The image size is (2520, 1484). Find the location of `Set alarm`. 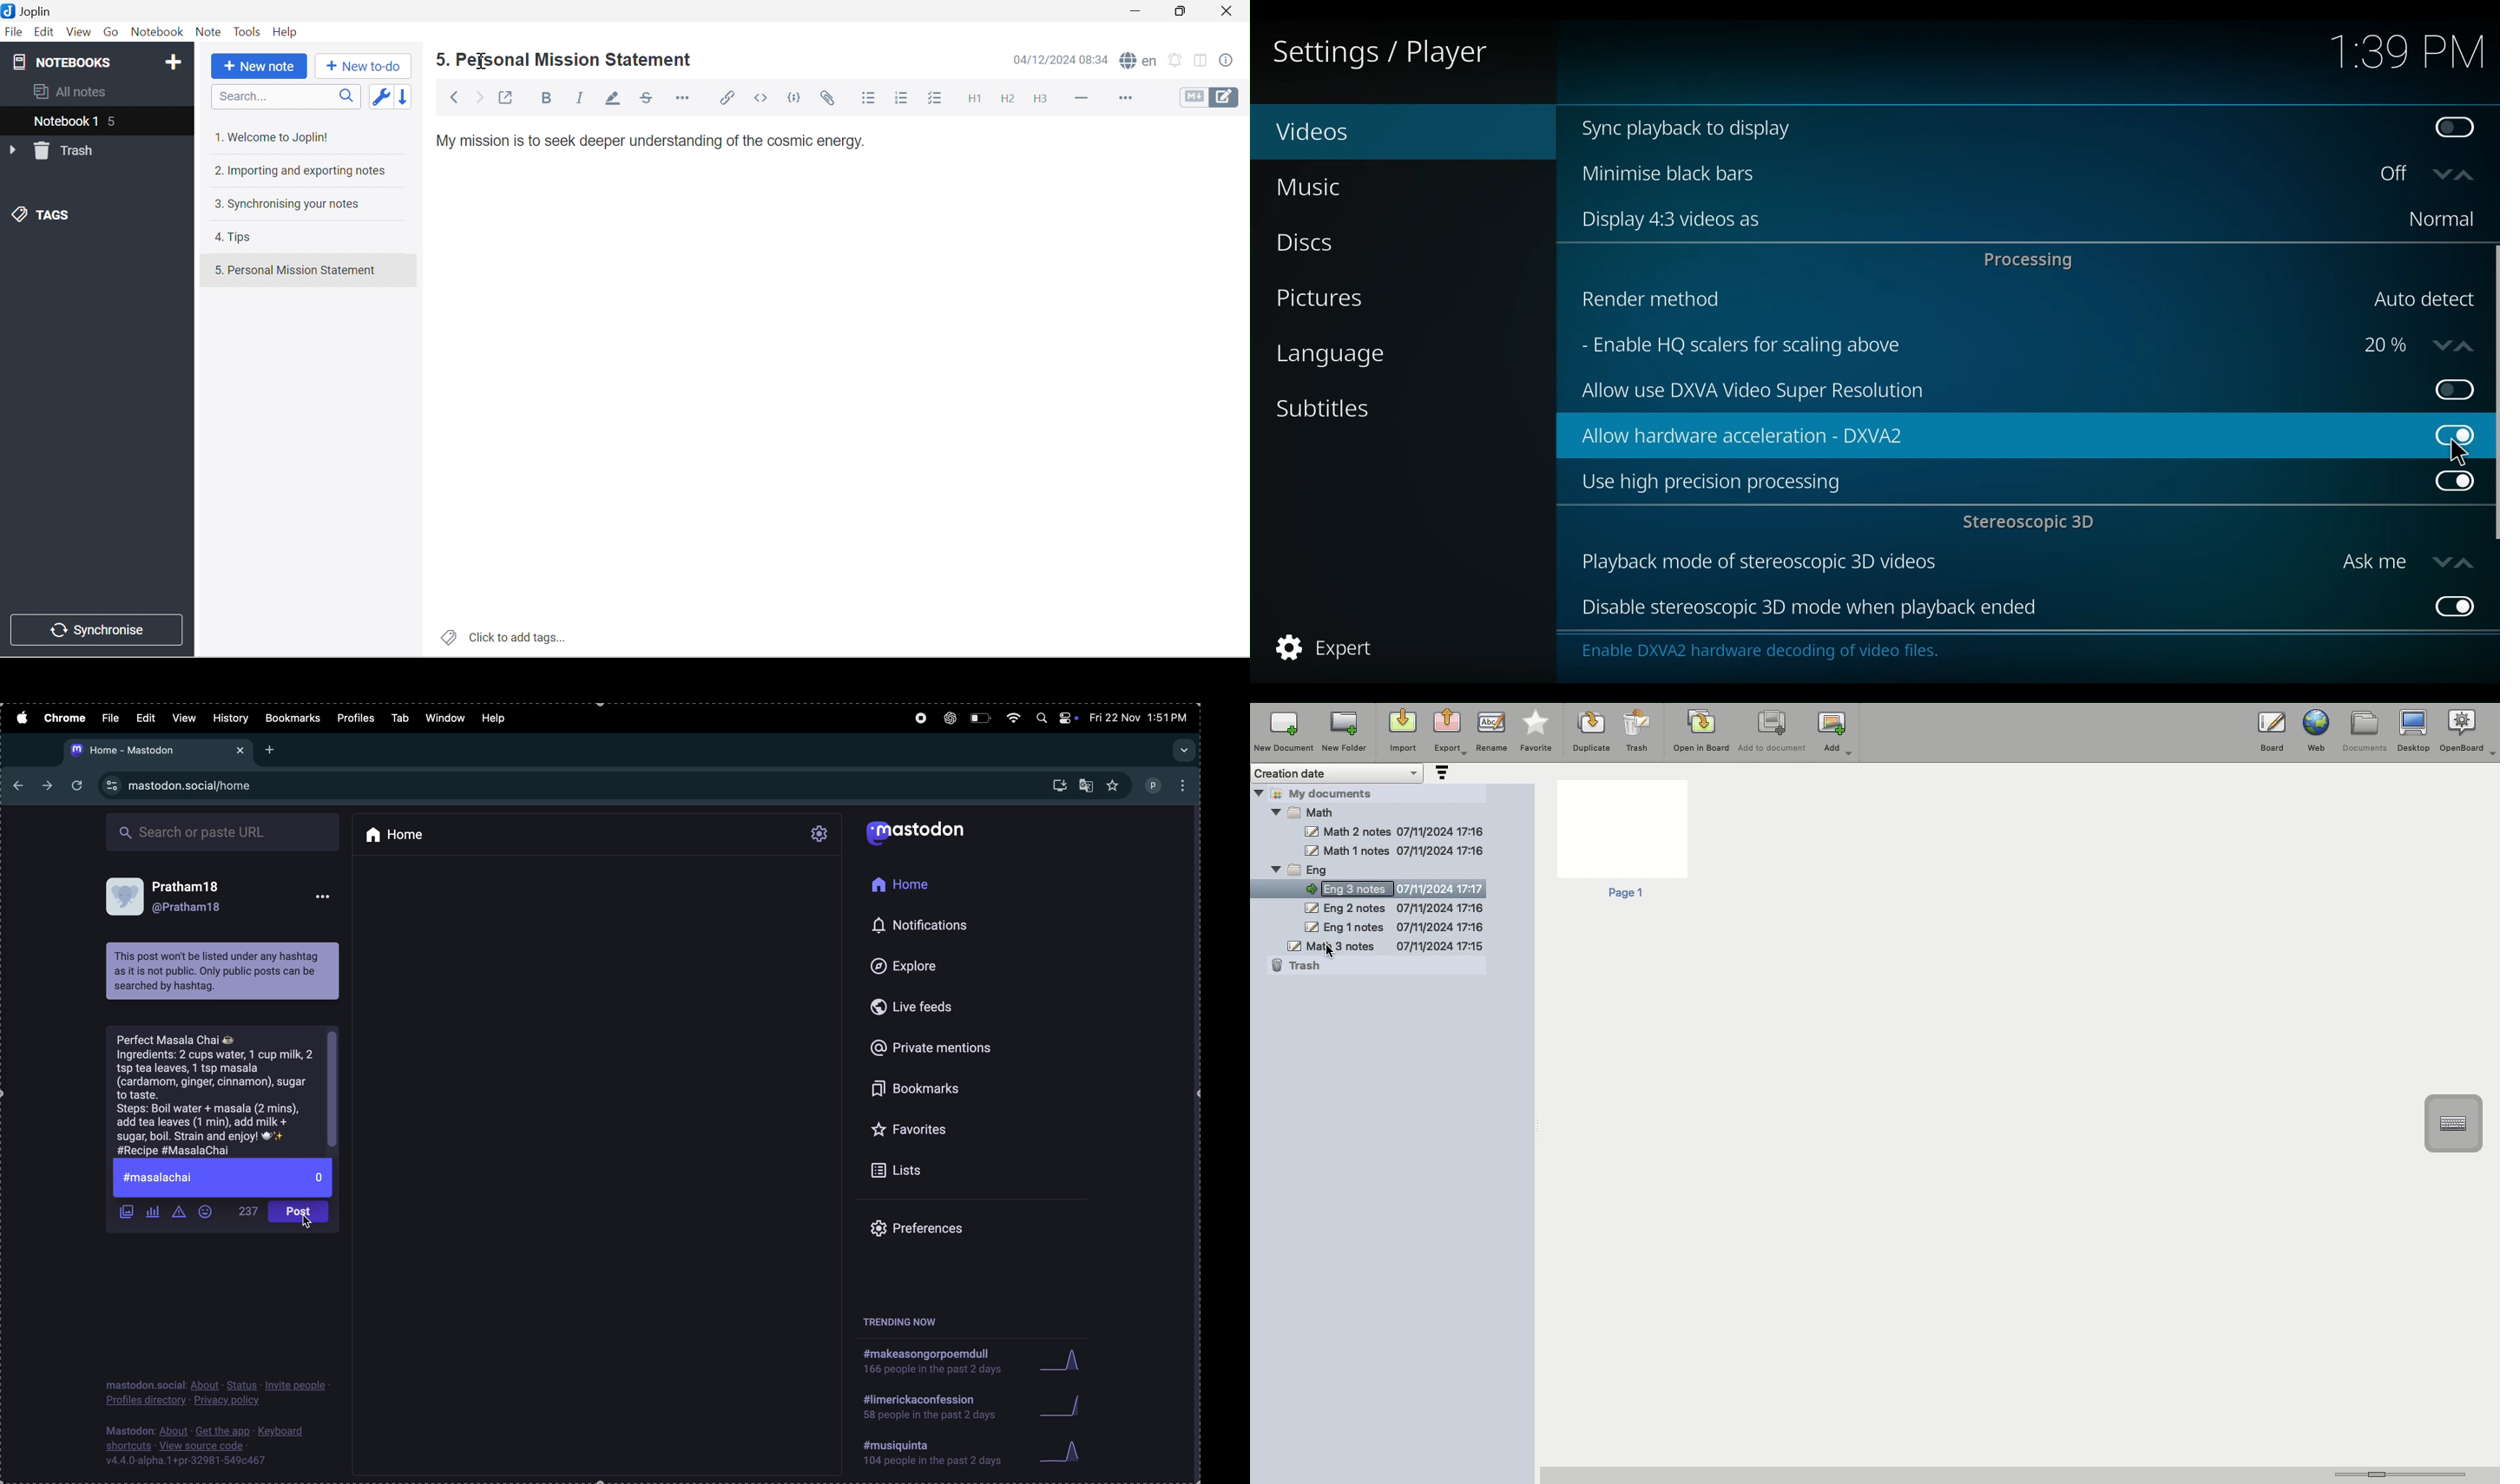

Set alarm is located at coordinates (1176, 61).